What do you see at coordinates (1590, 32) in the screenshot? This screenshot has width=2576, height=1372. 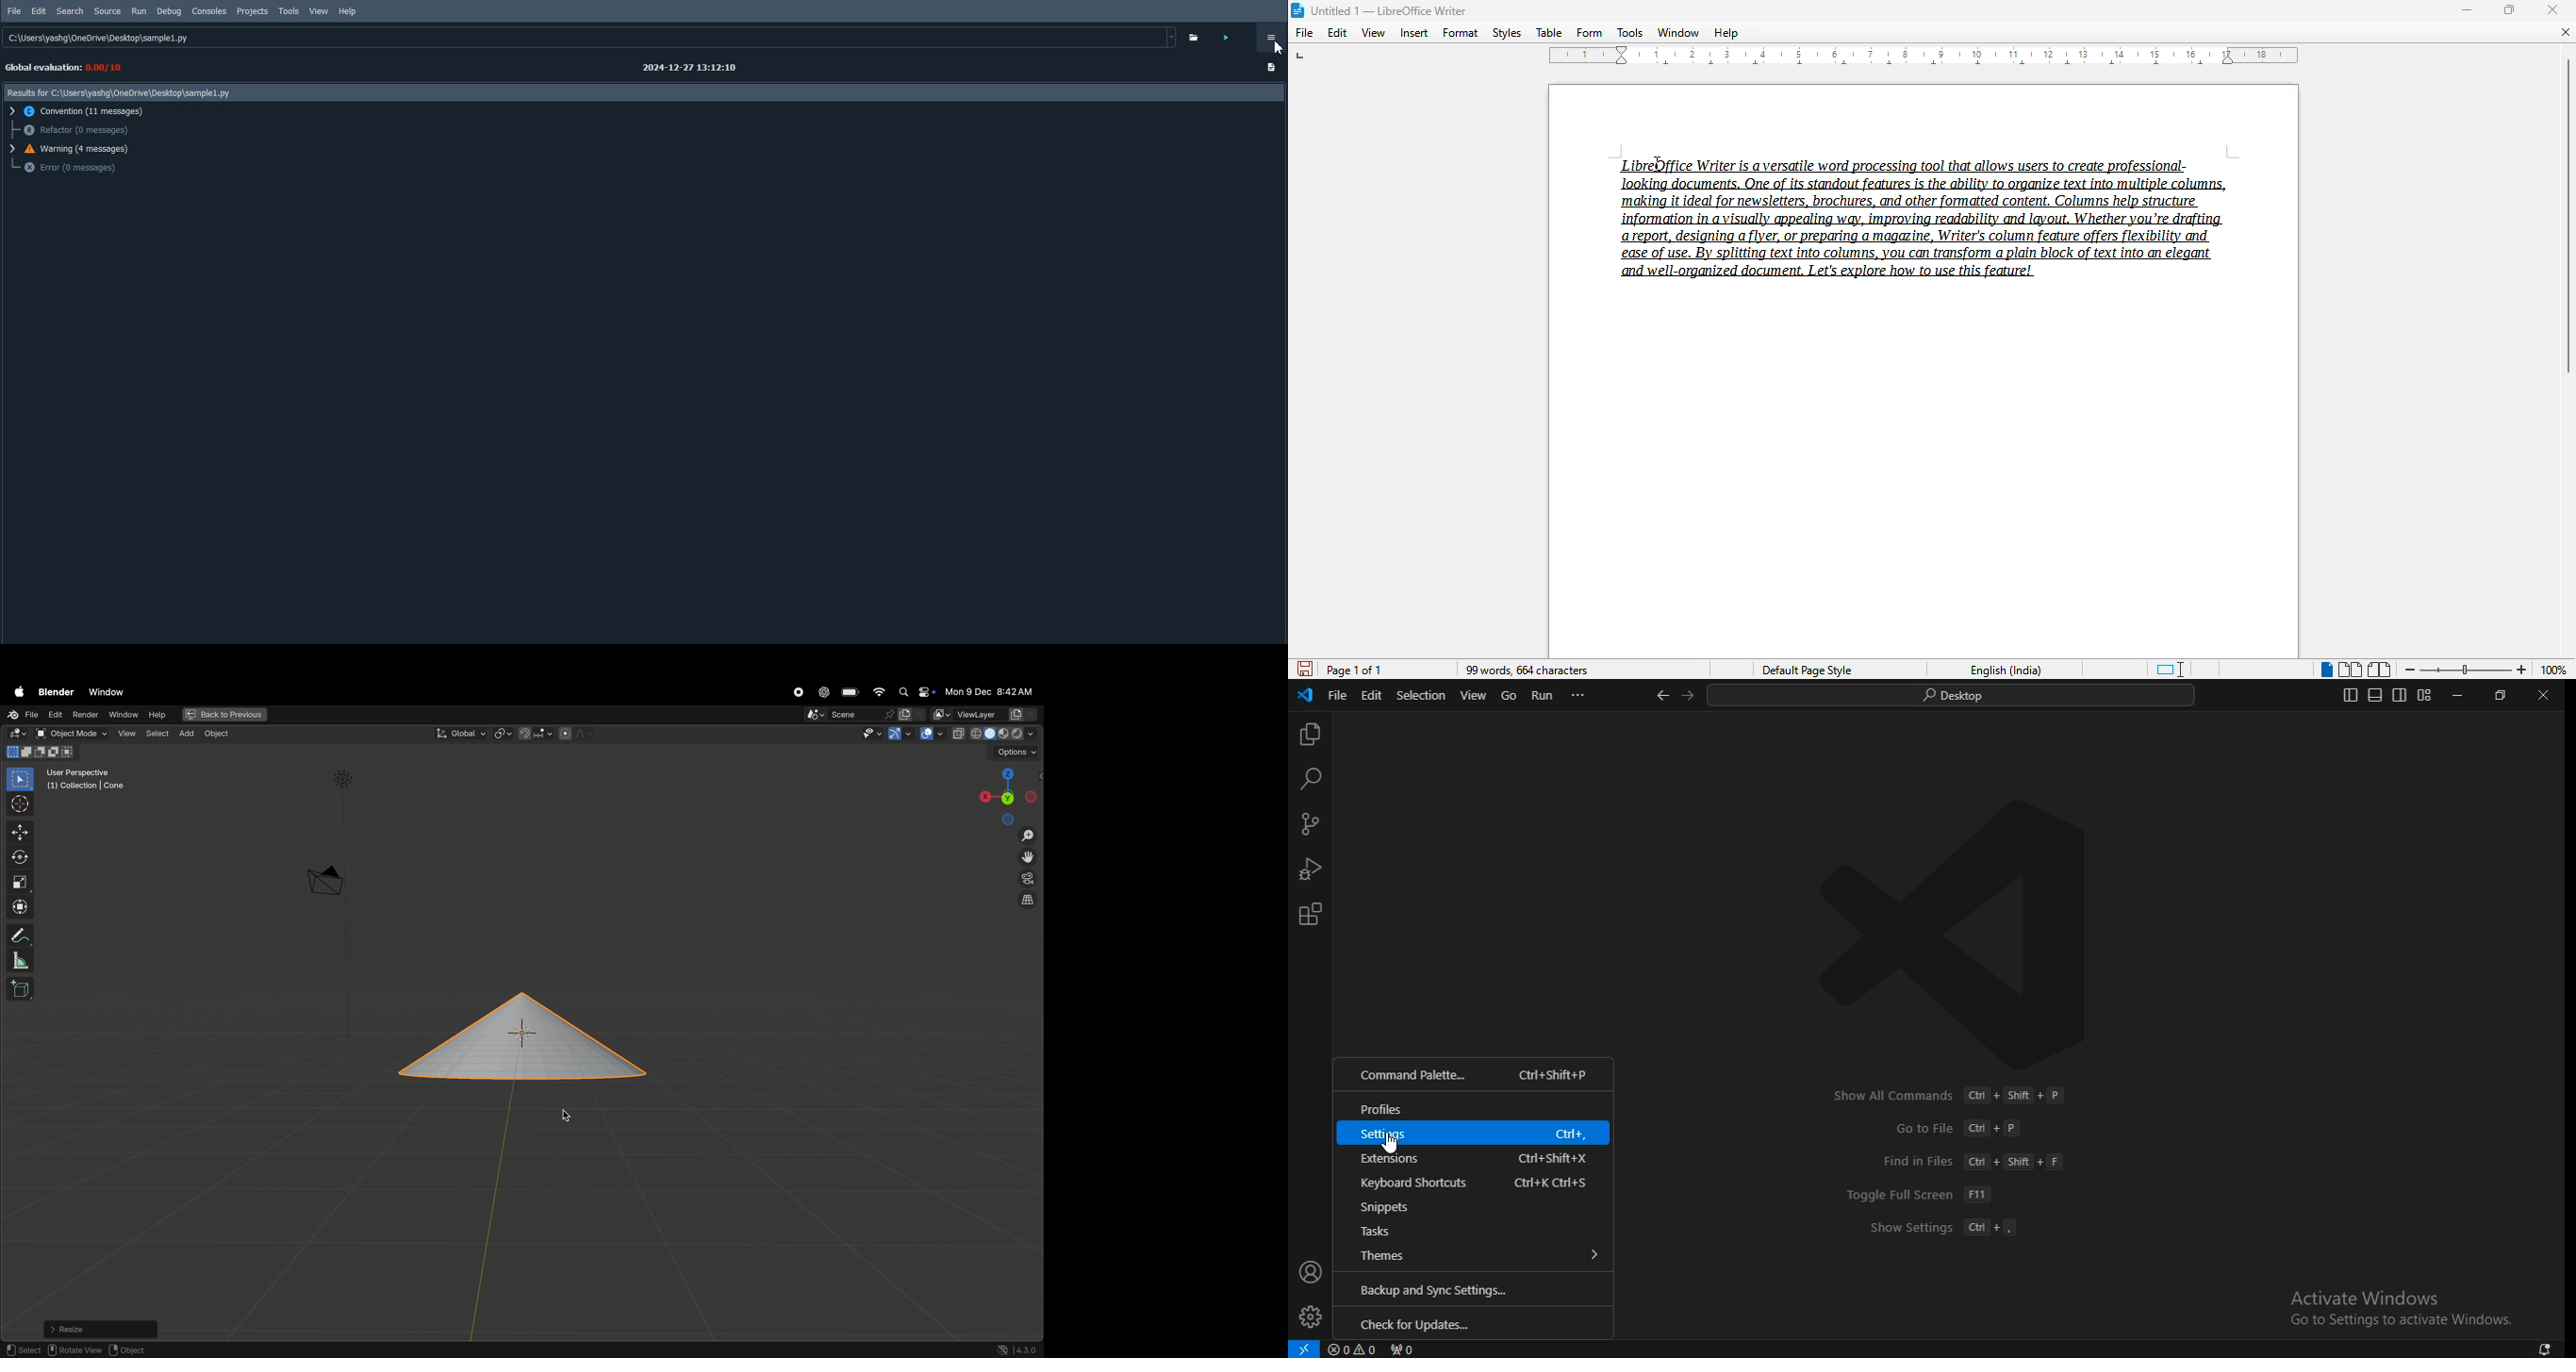 I see `form` at bounding box center [1590, 32].